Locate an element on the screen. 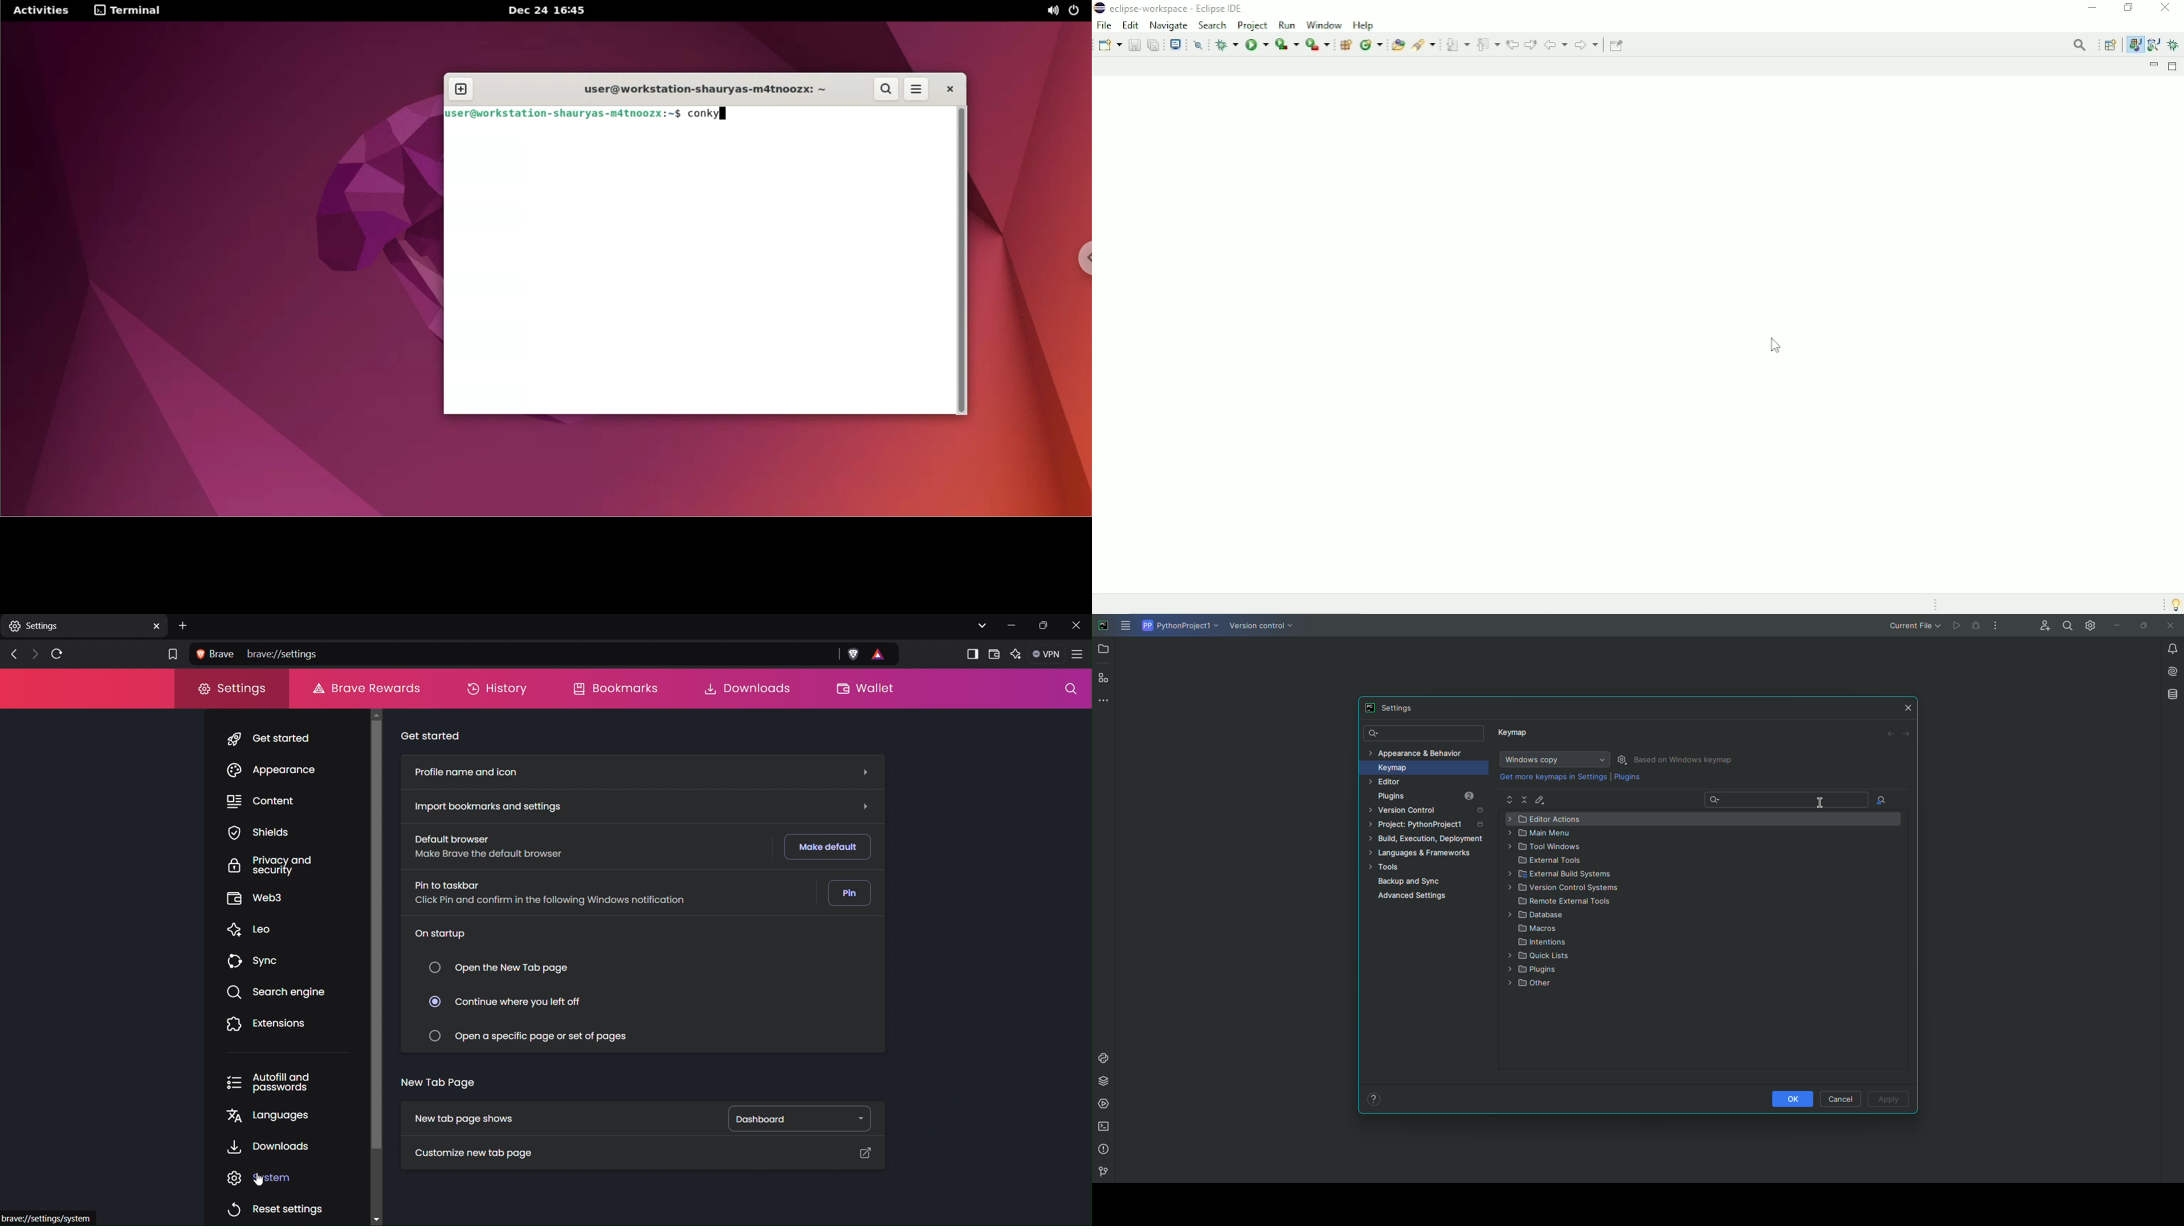  Edit is located at coordinates (1131, 25).